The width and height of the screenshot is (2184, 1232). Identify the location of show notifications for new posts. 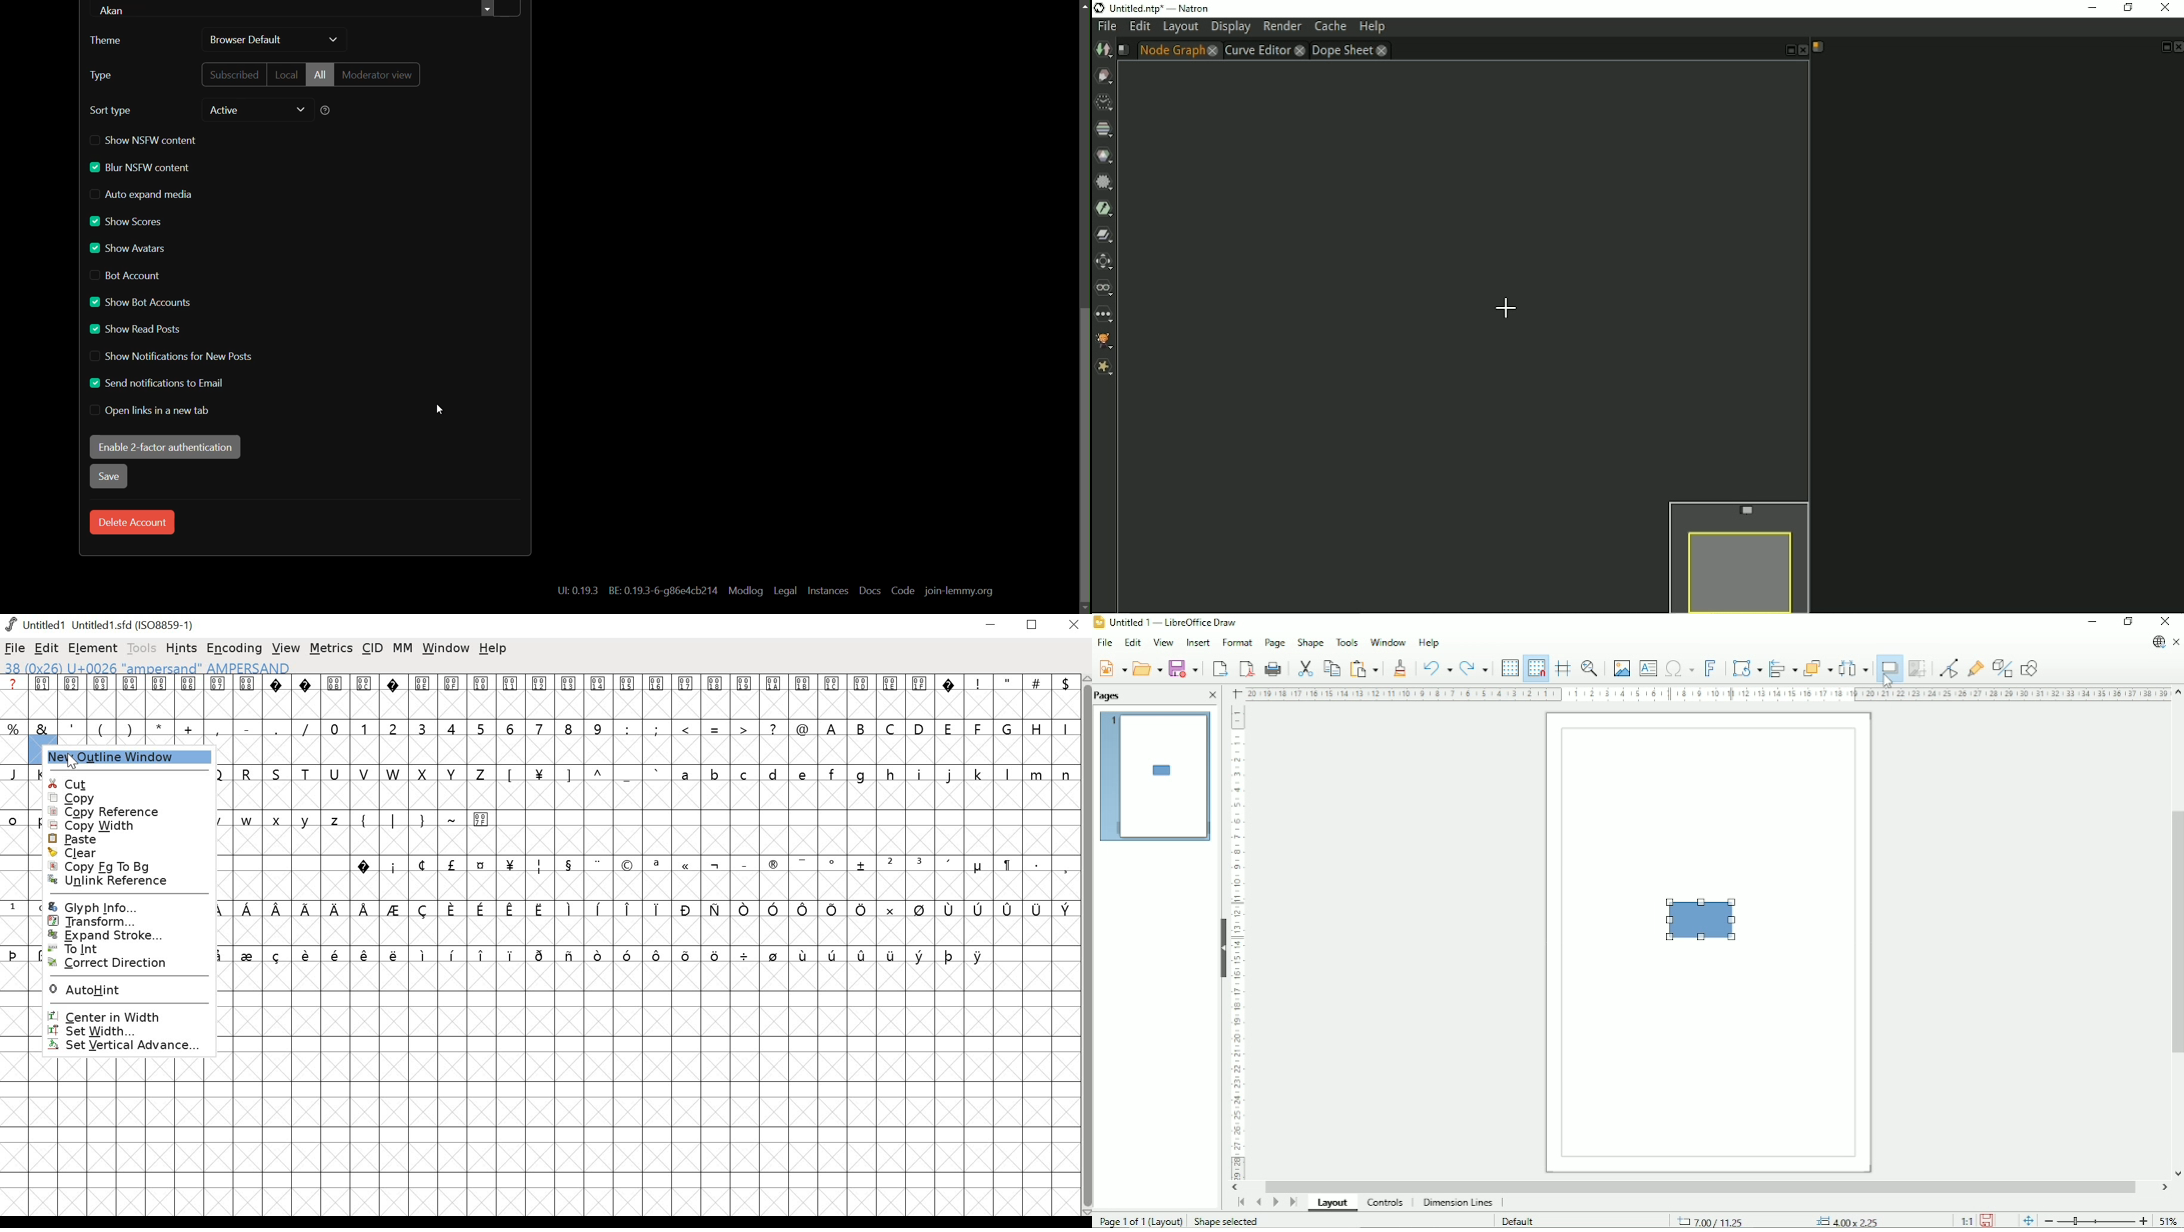
(170, 356).